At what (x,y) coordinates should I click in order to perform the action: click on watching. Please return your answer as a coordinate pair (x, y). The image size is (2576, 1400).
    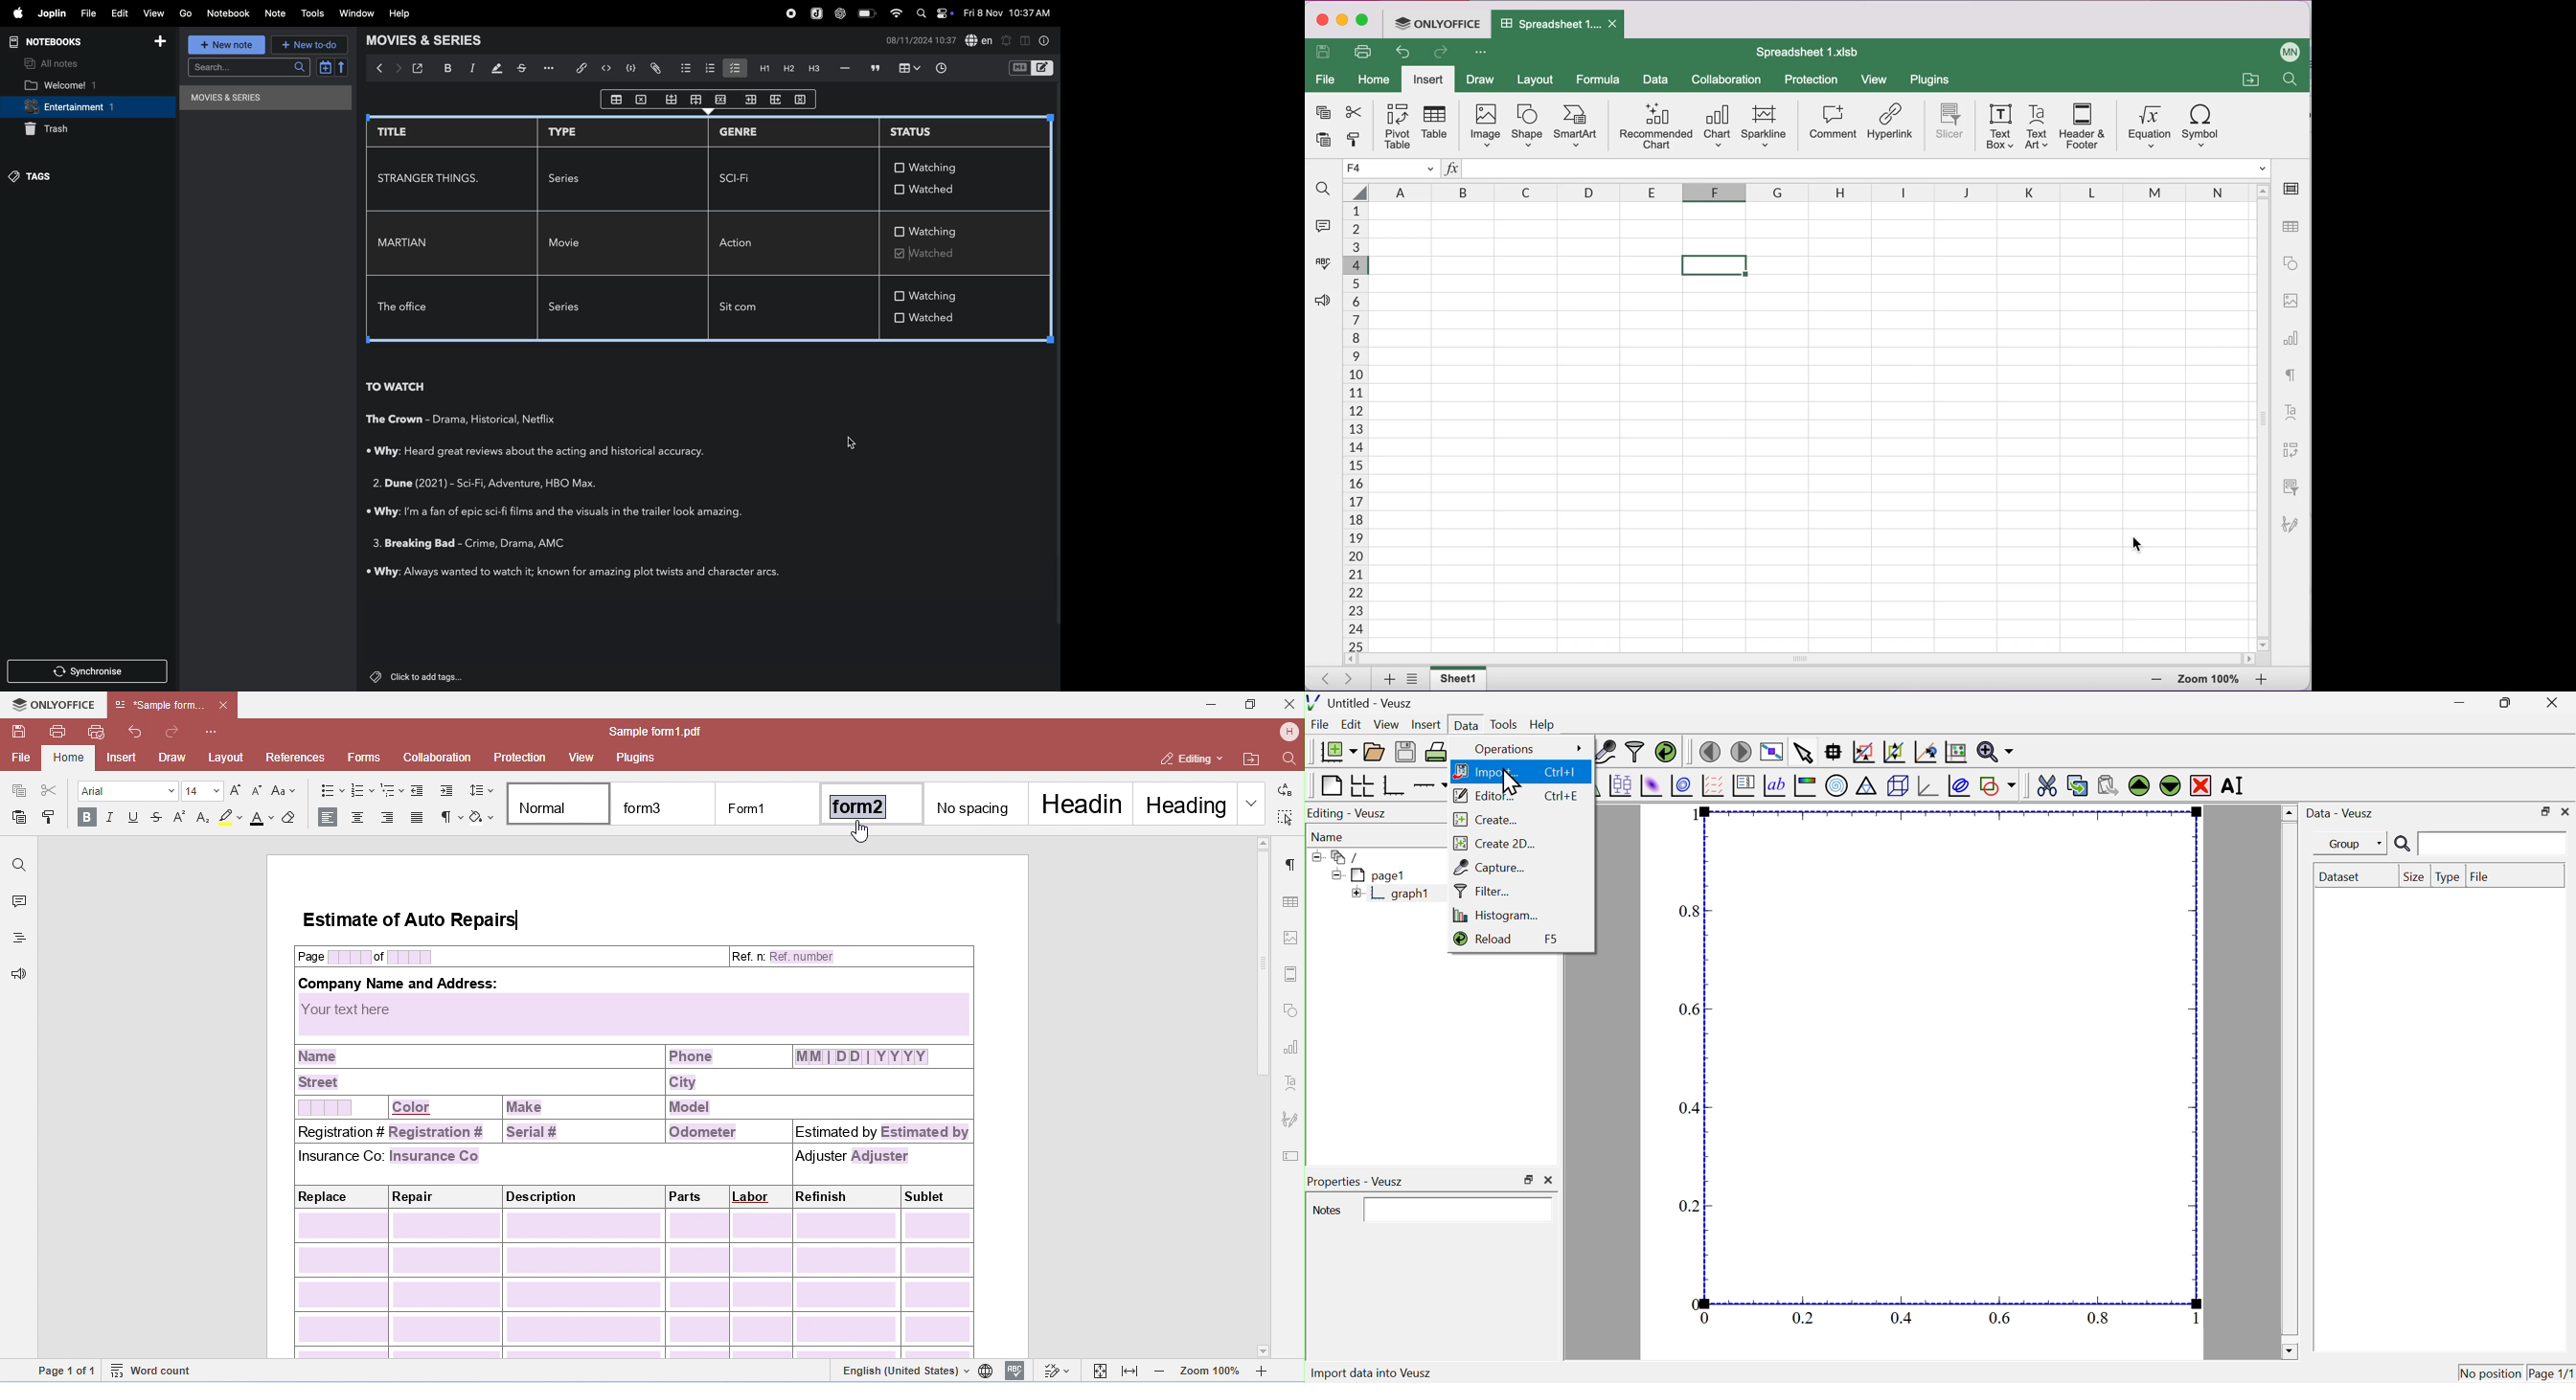
    Looking at the image, I should click on (939, 232).